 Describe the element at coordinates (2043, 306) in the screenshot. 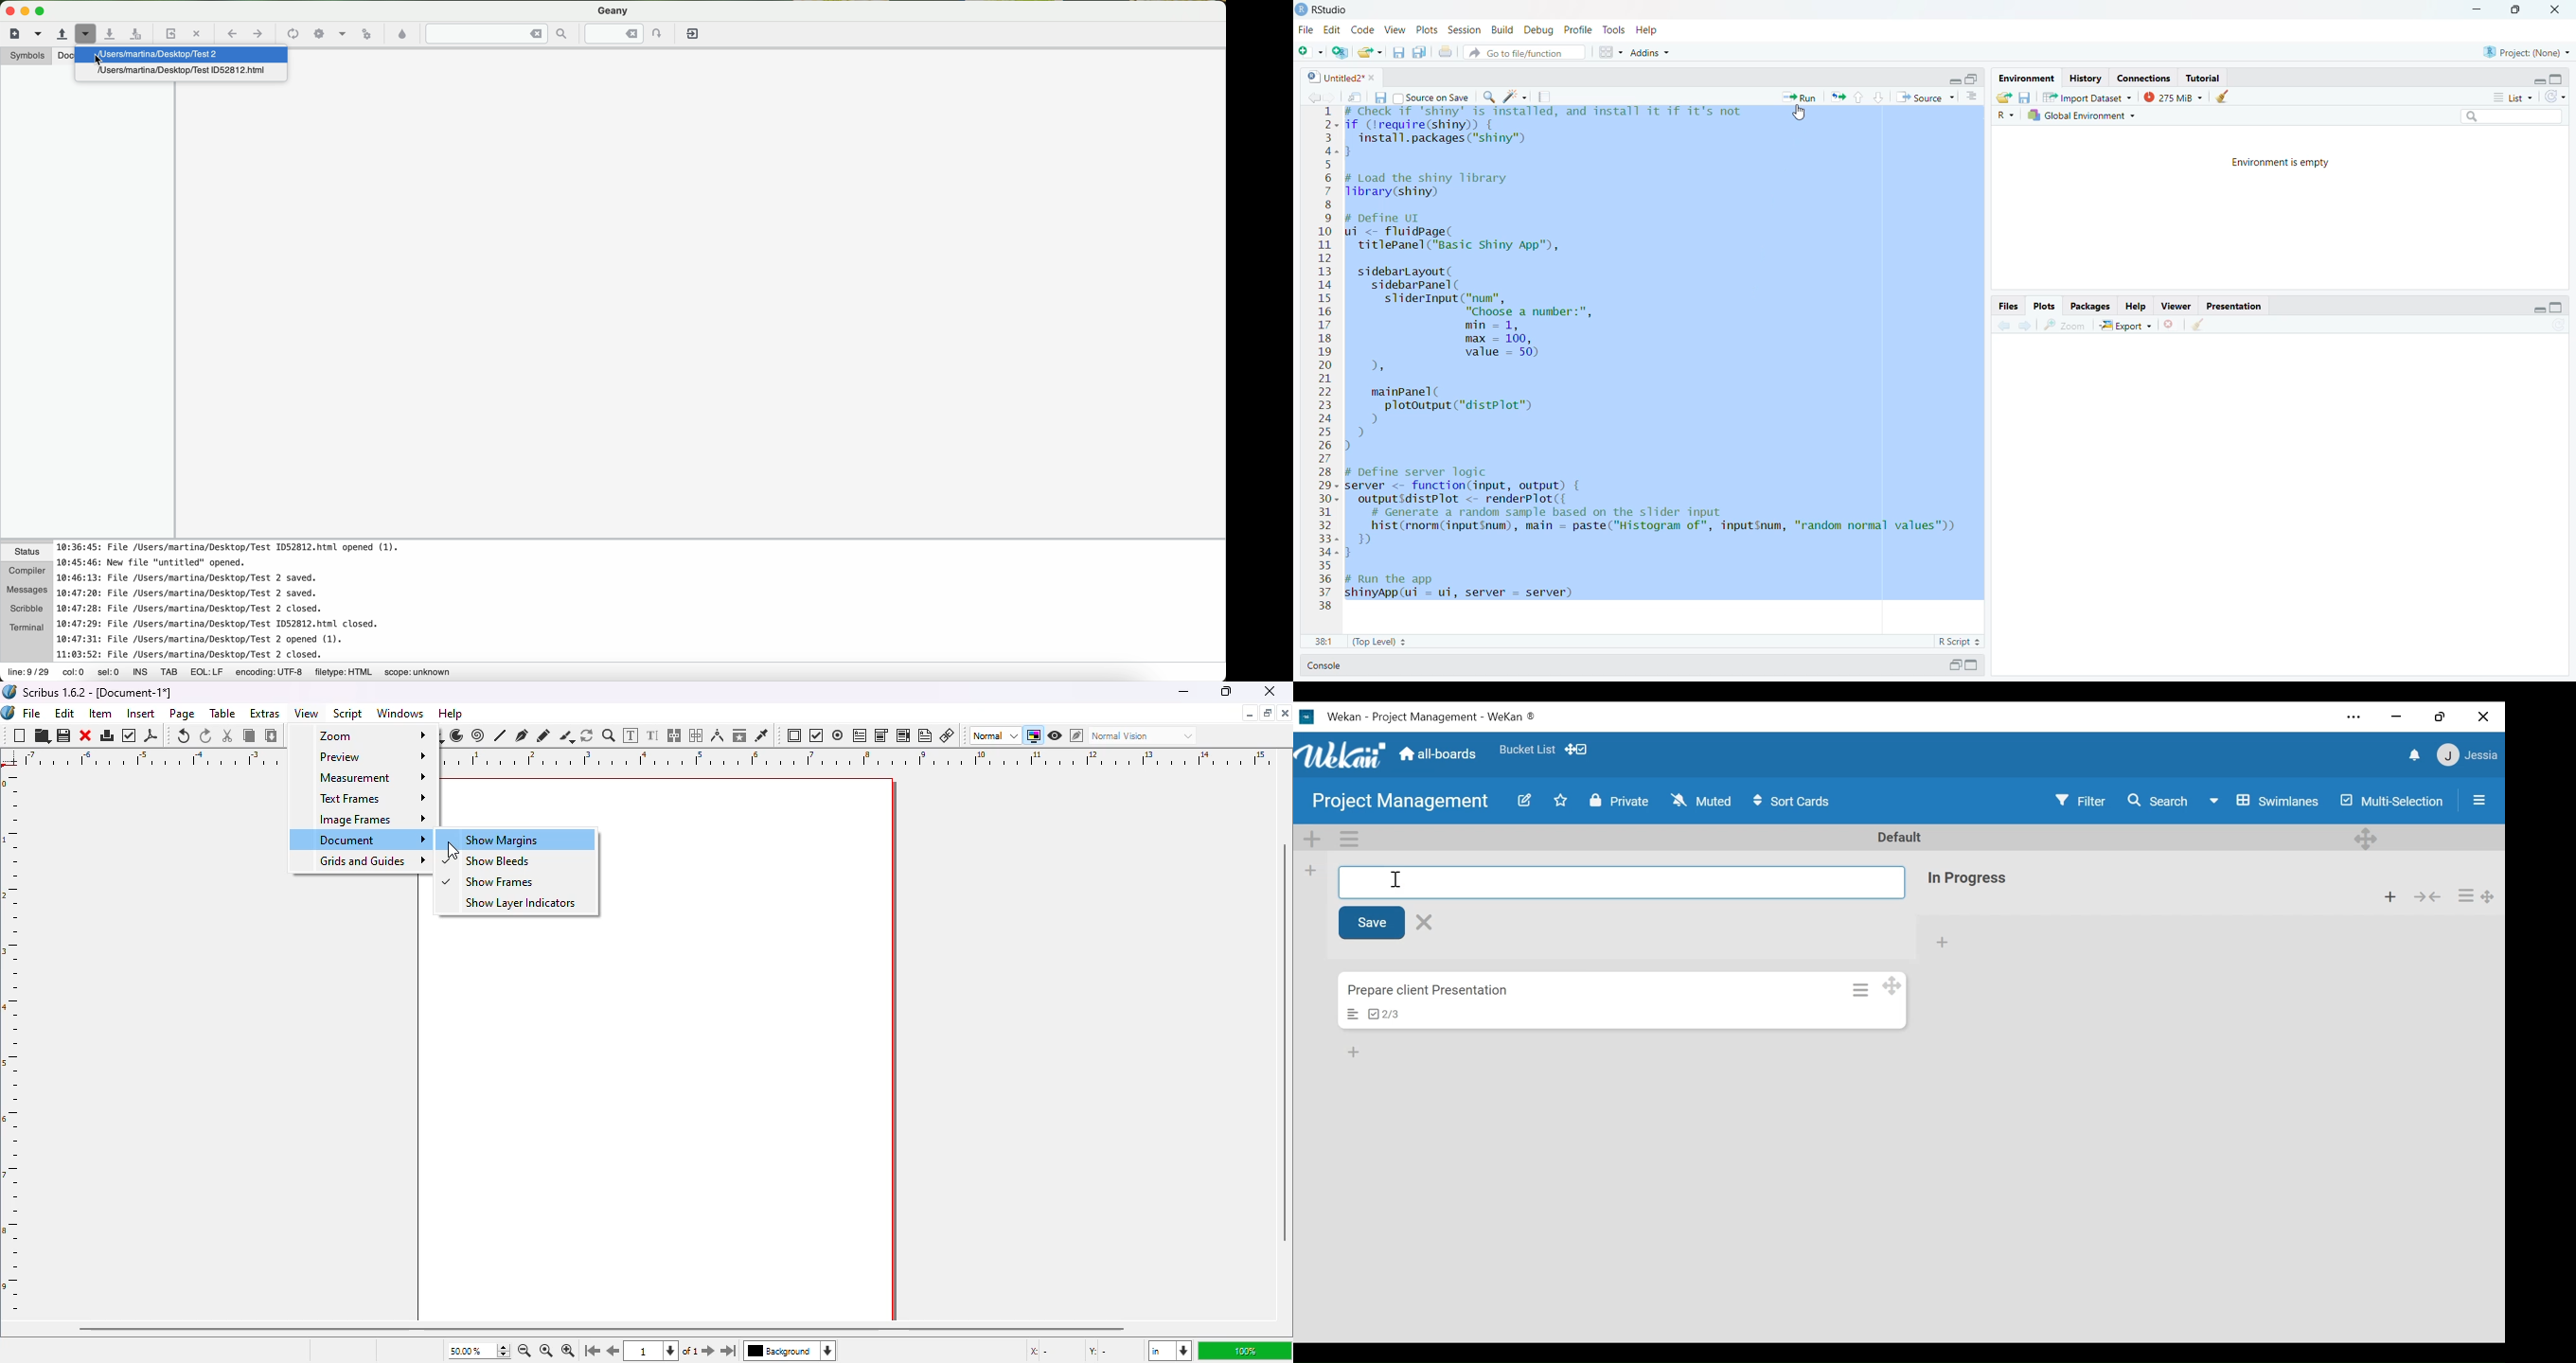

I see `Plots` at that location.